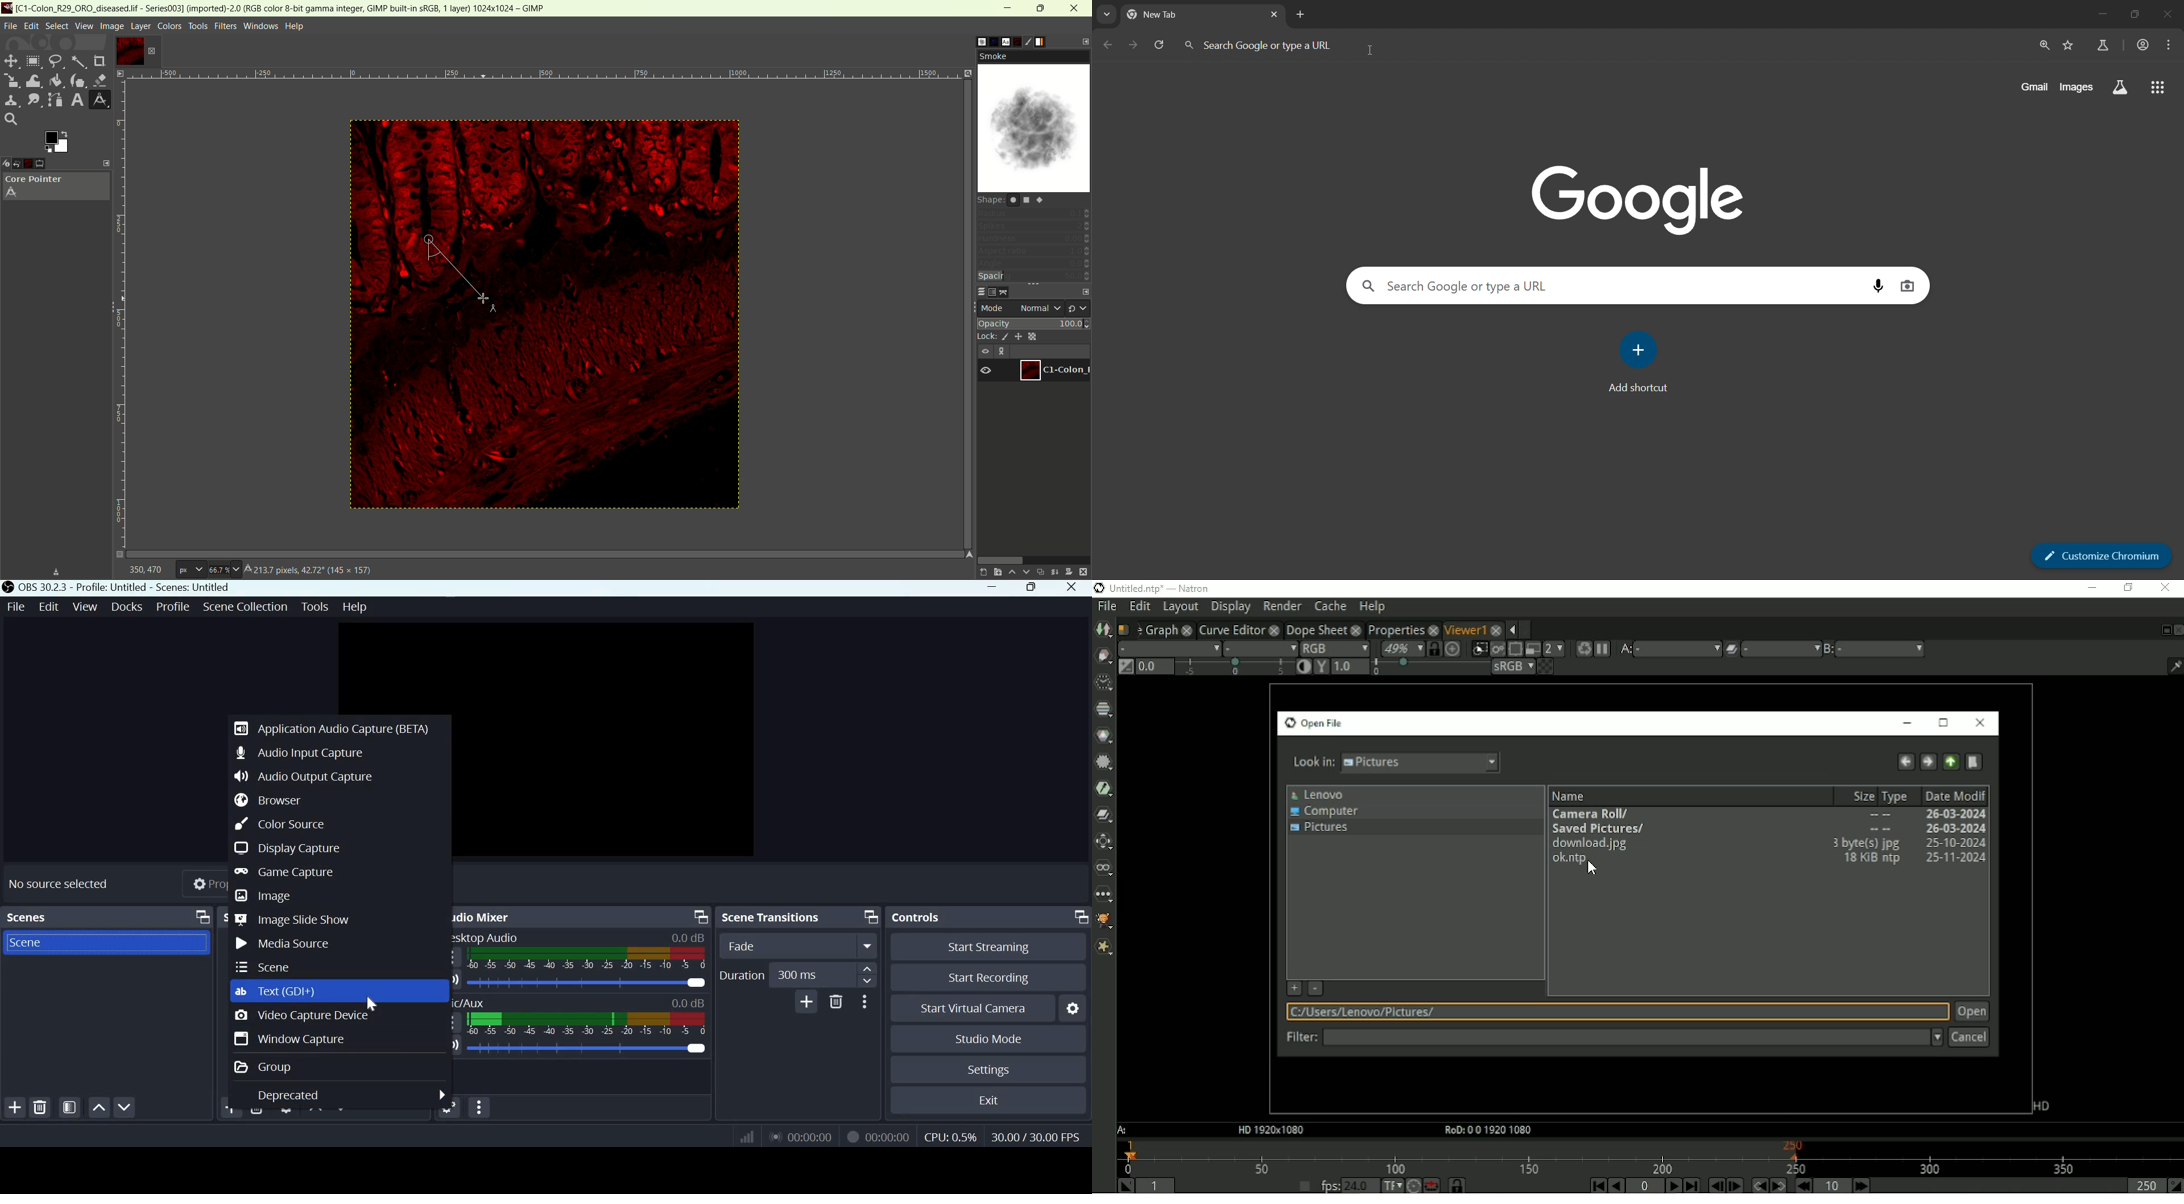 The height and width of the screenshot is (1204, 2184). Describe the element at coordinates (376, 1001) in the screenshot. I see `cursor` at that location.